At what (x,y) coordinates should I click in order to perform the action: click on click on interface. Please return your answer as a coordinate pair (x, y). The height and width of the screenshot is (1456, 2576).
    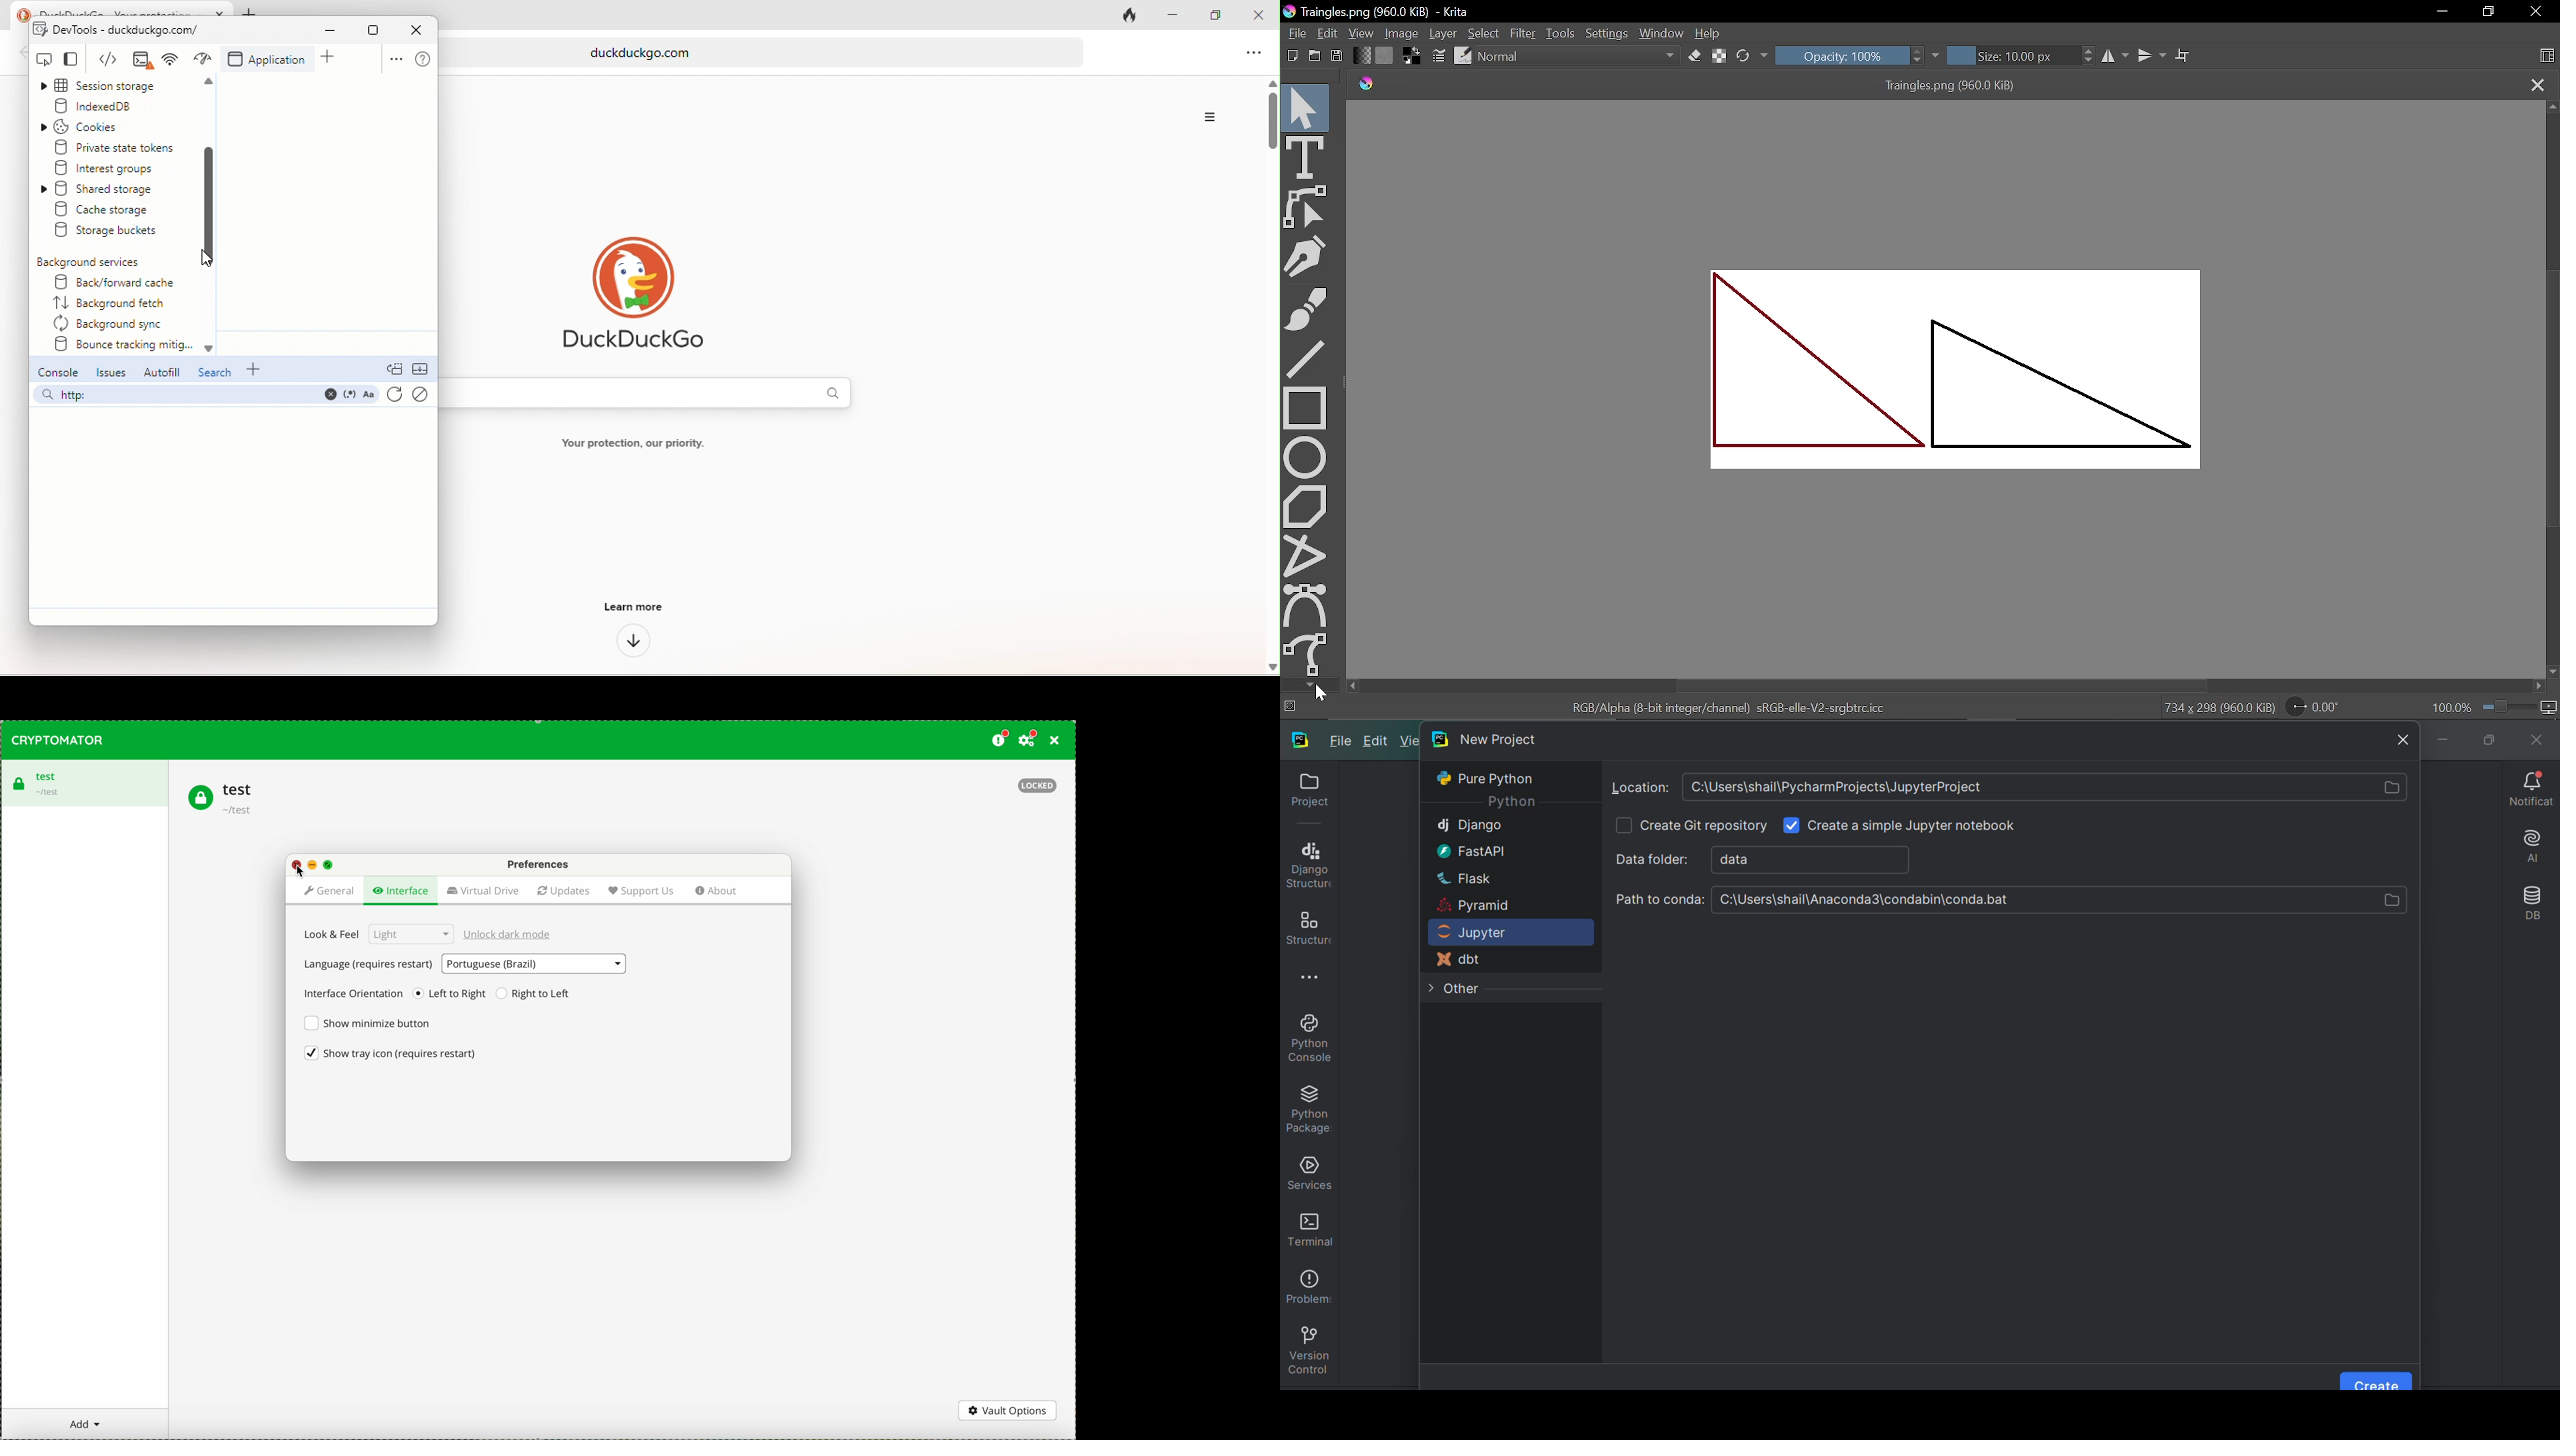
    Looking at the image, I should click on (400, 890).